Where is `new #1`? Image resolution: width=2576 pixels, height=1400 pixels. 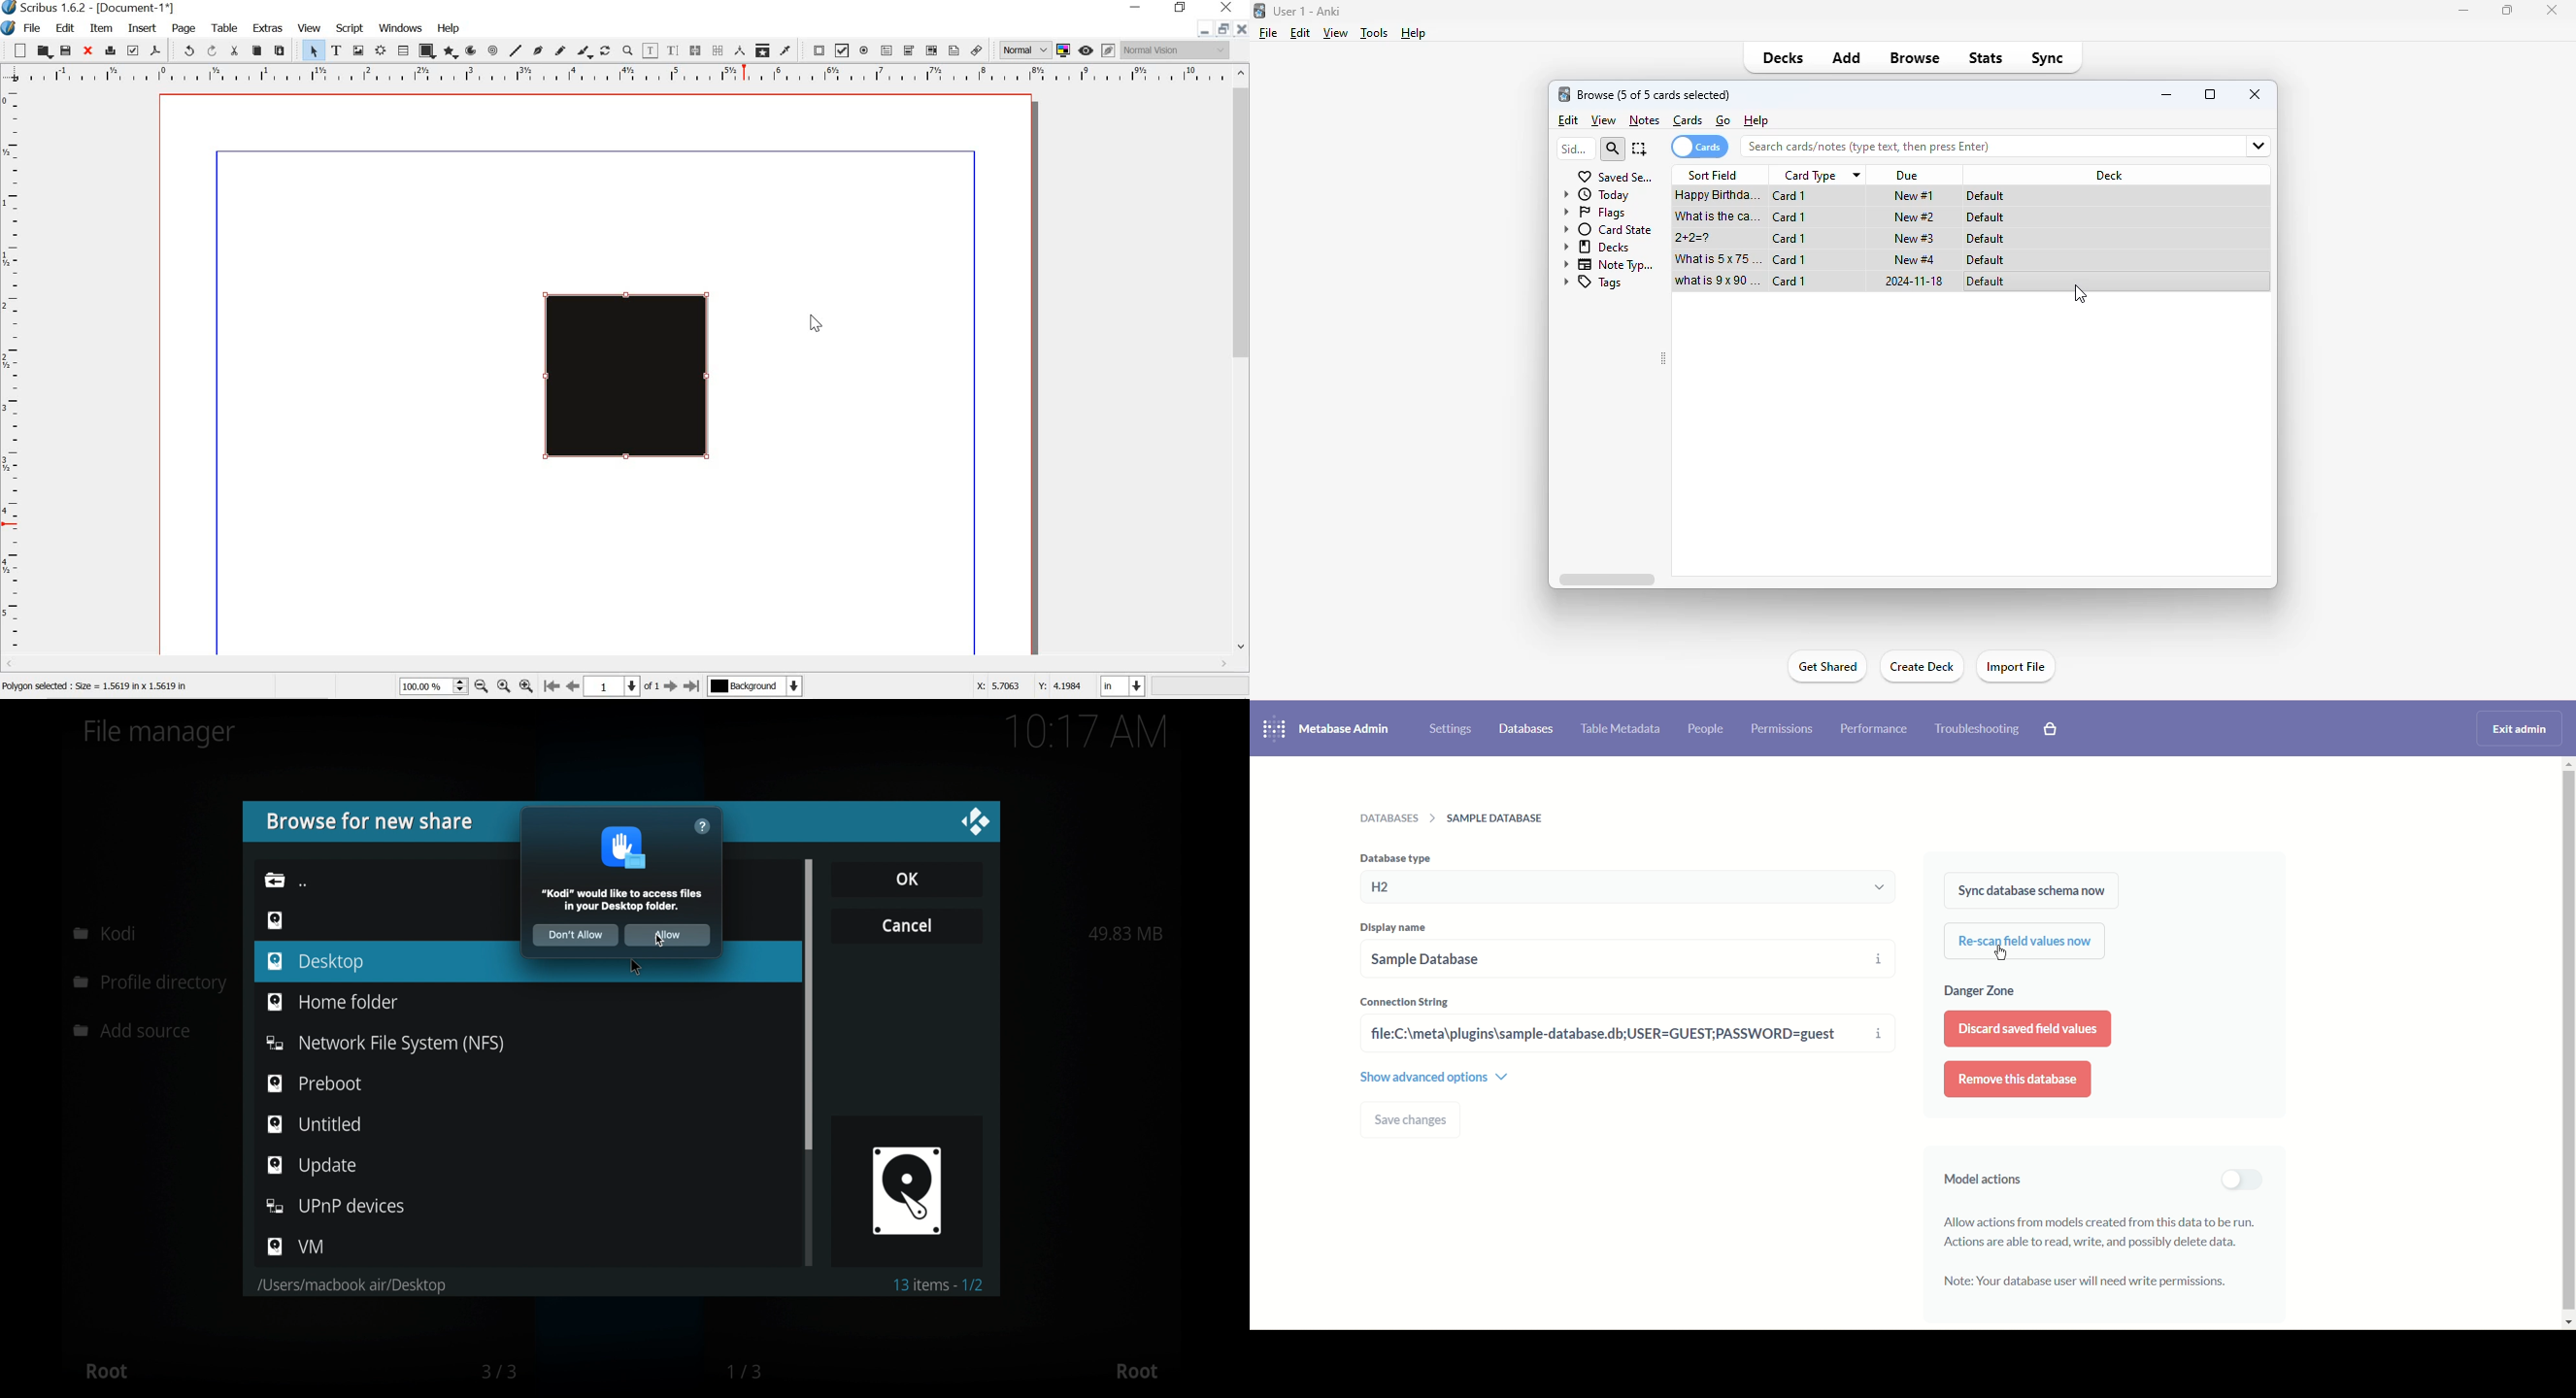 new #1 is located at coordinates (1914, 195).